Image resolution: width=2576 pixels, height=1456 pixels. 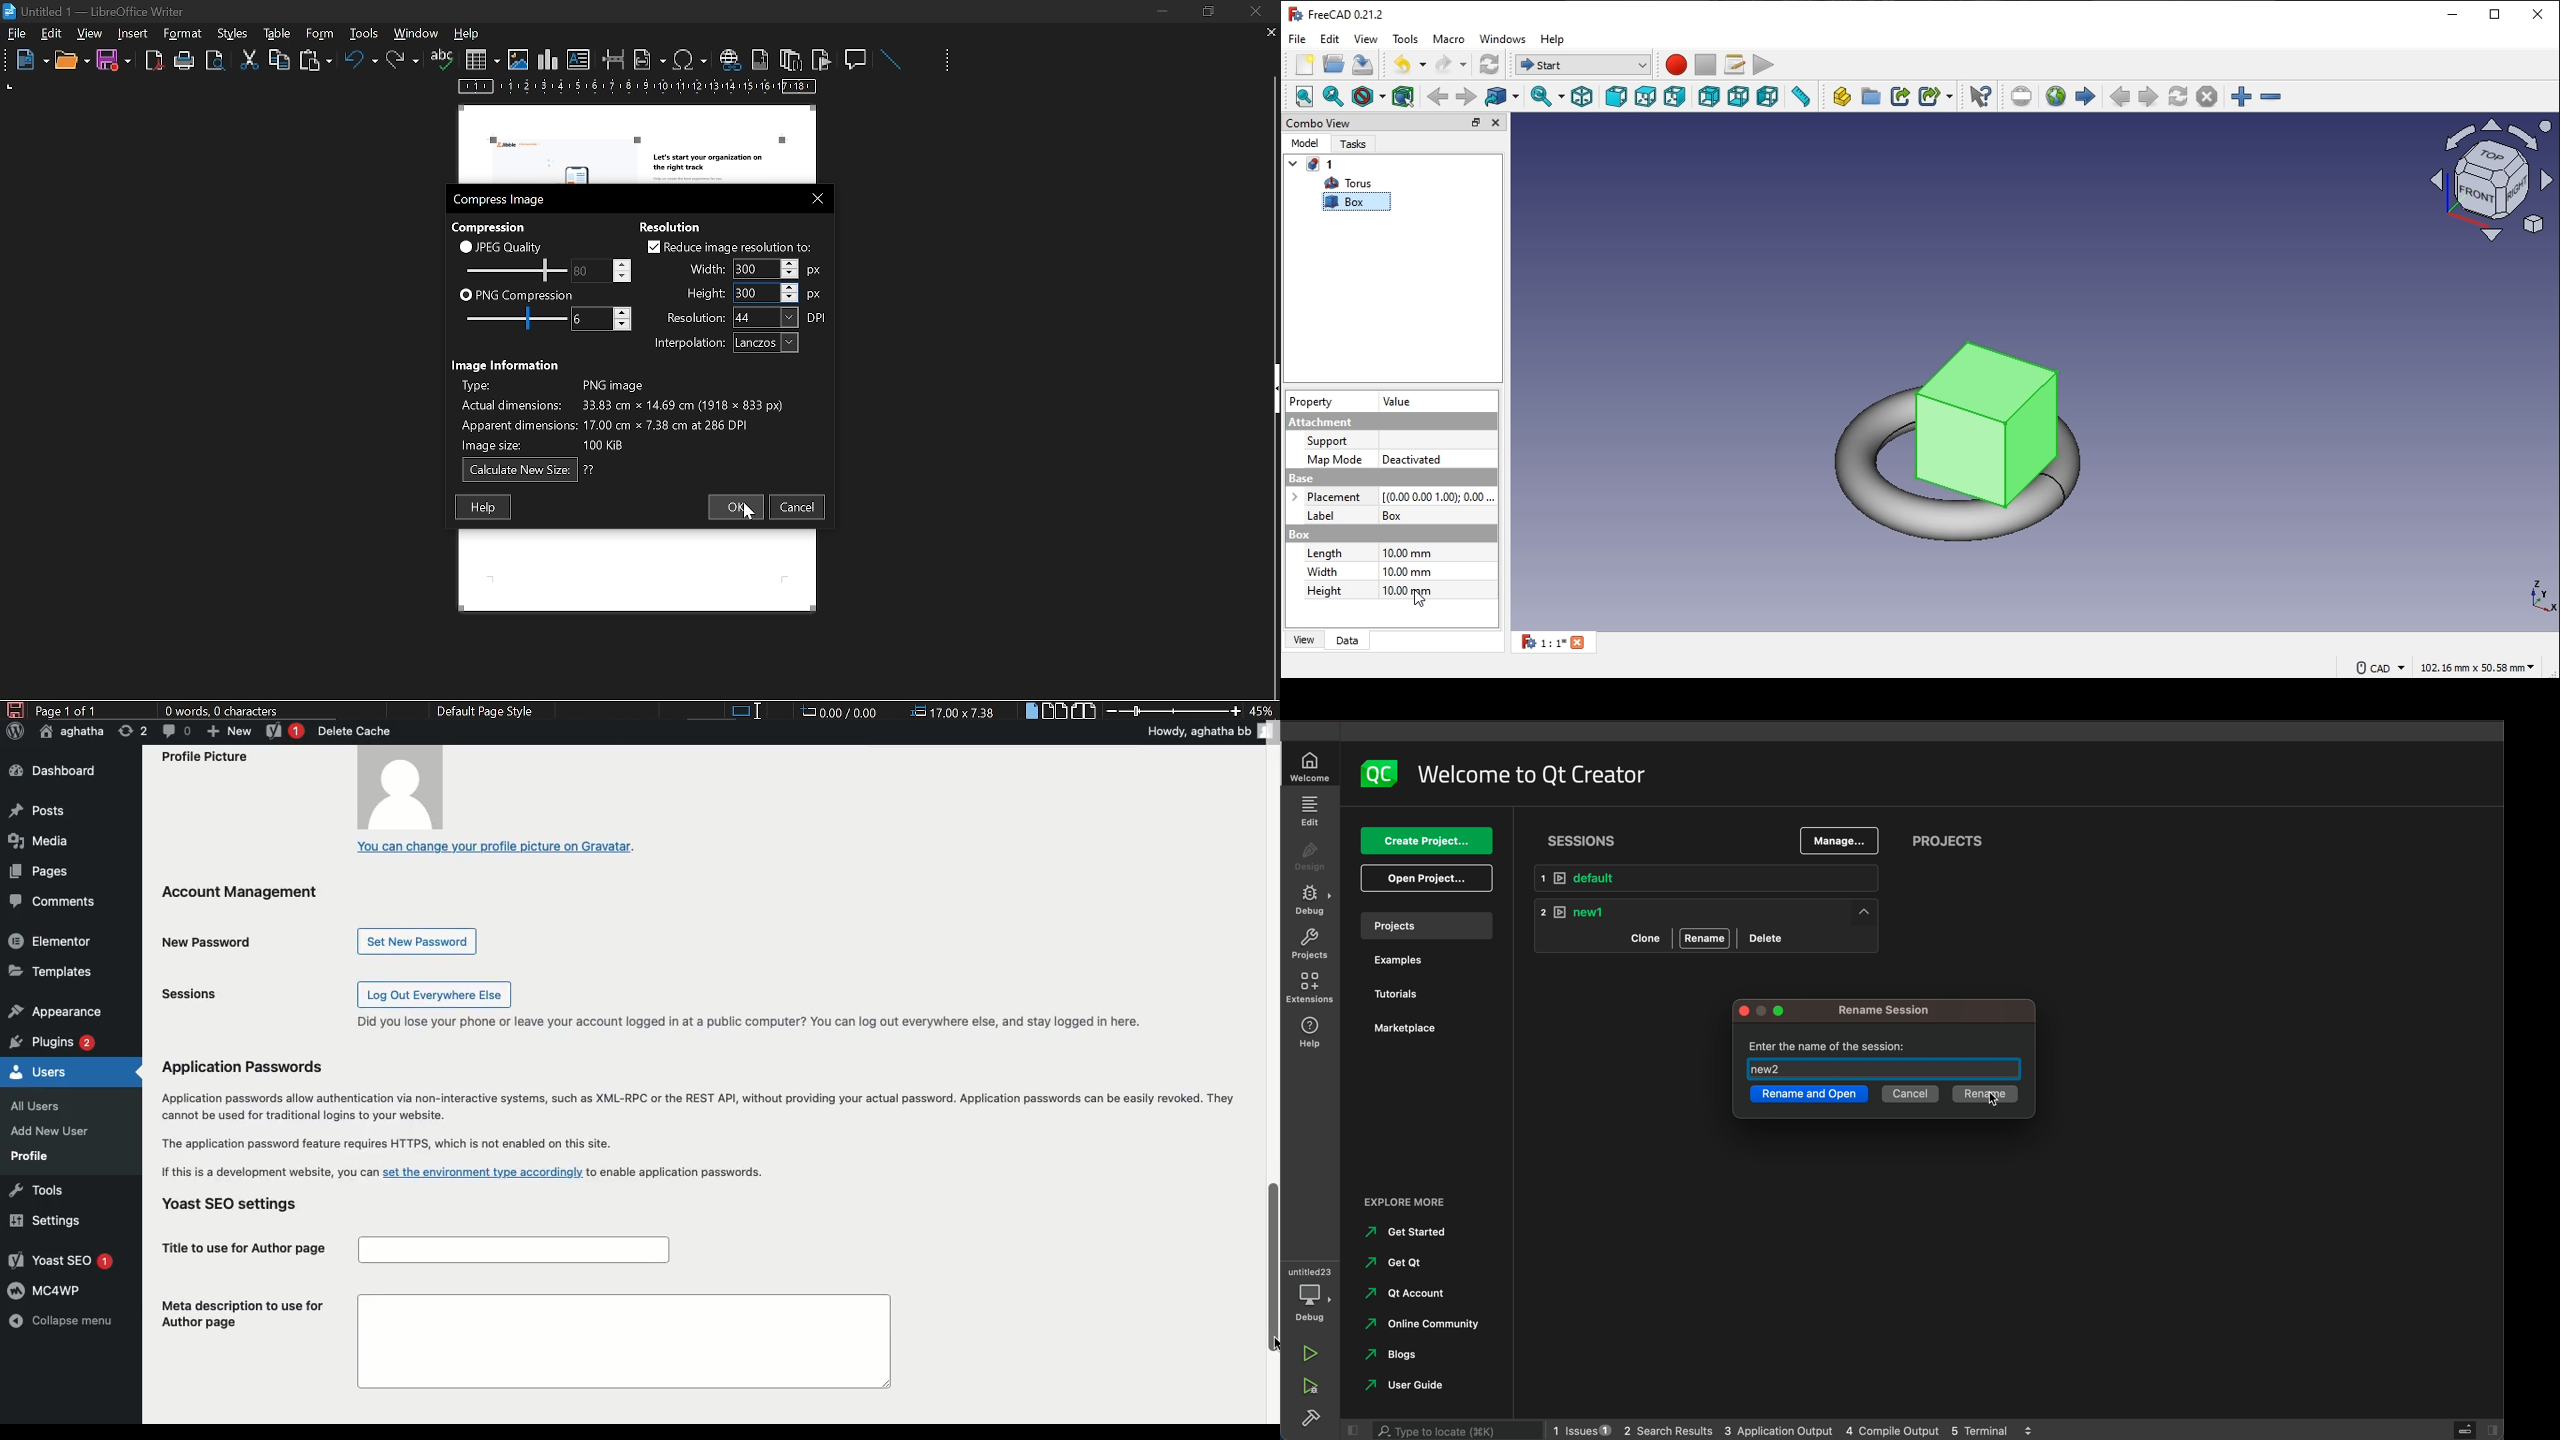 What do you see at coordinates (750, 513) in the screenshot?
I see `Cursor` at bounding box center [750, 513].